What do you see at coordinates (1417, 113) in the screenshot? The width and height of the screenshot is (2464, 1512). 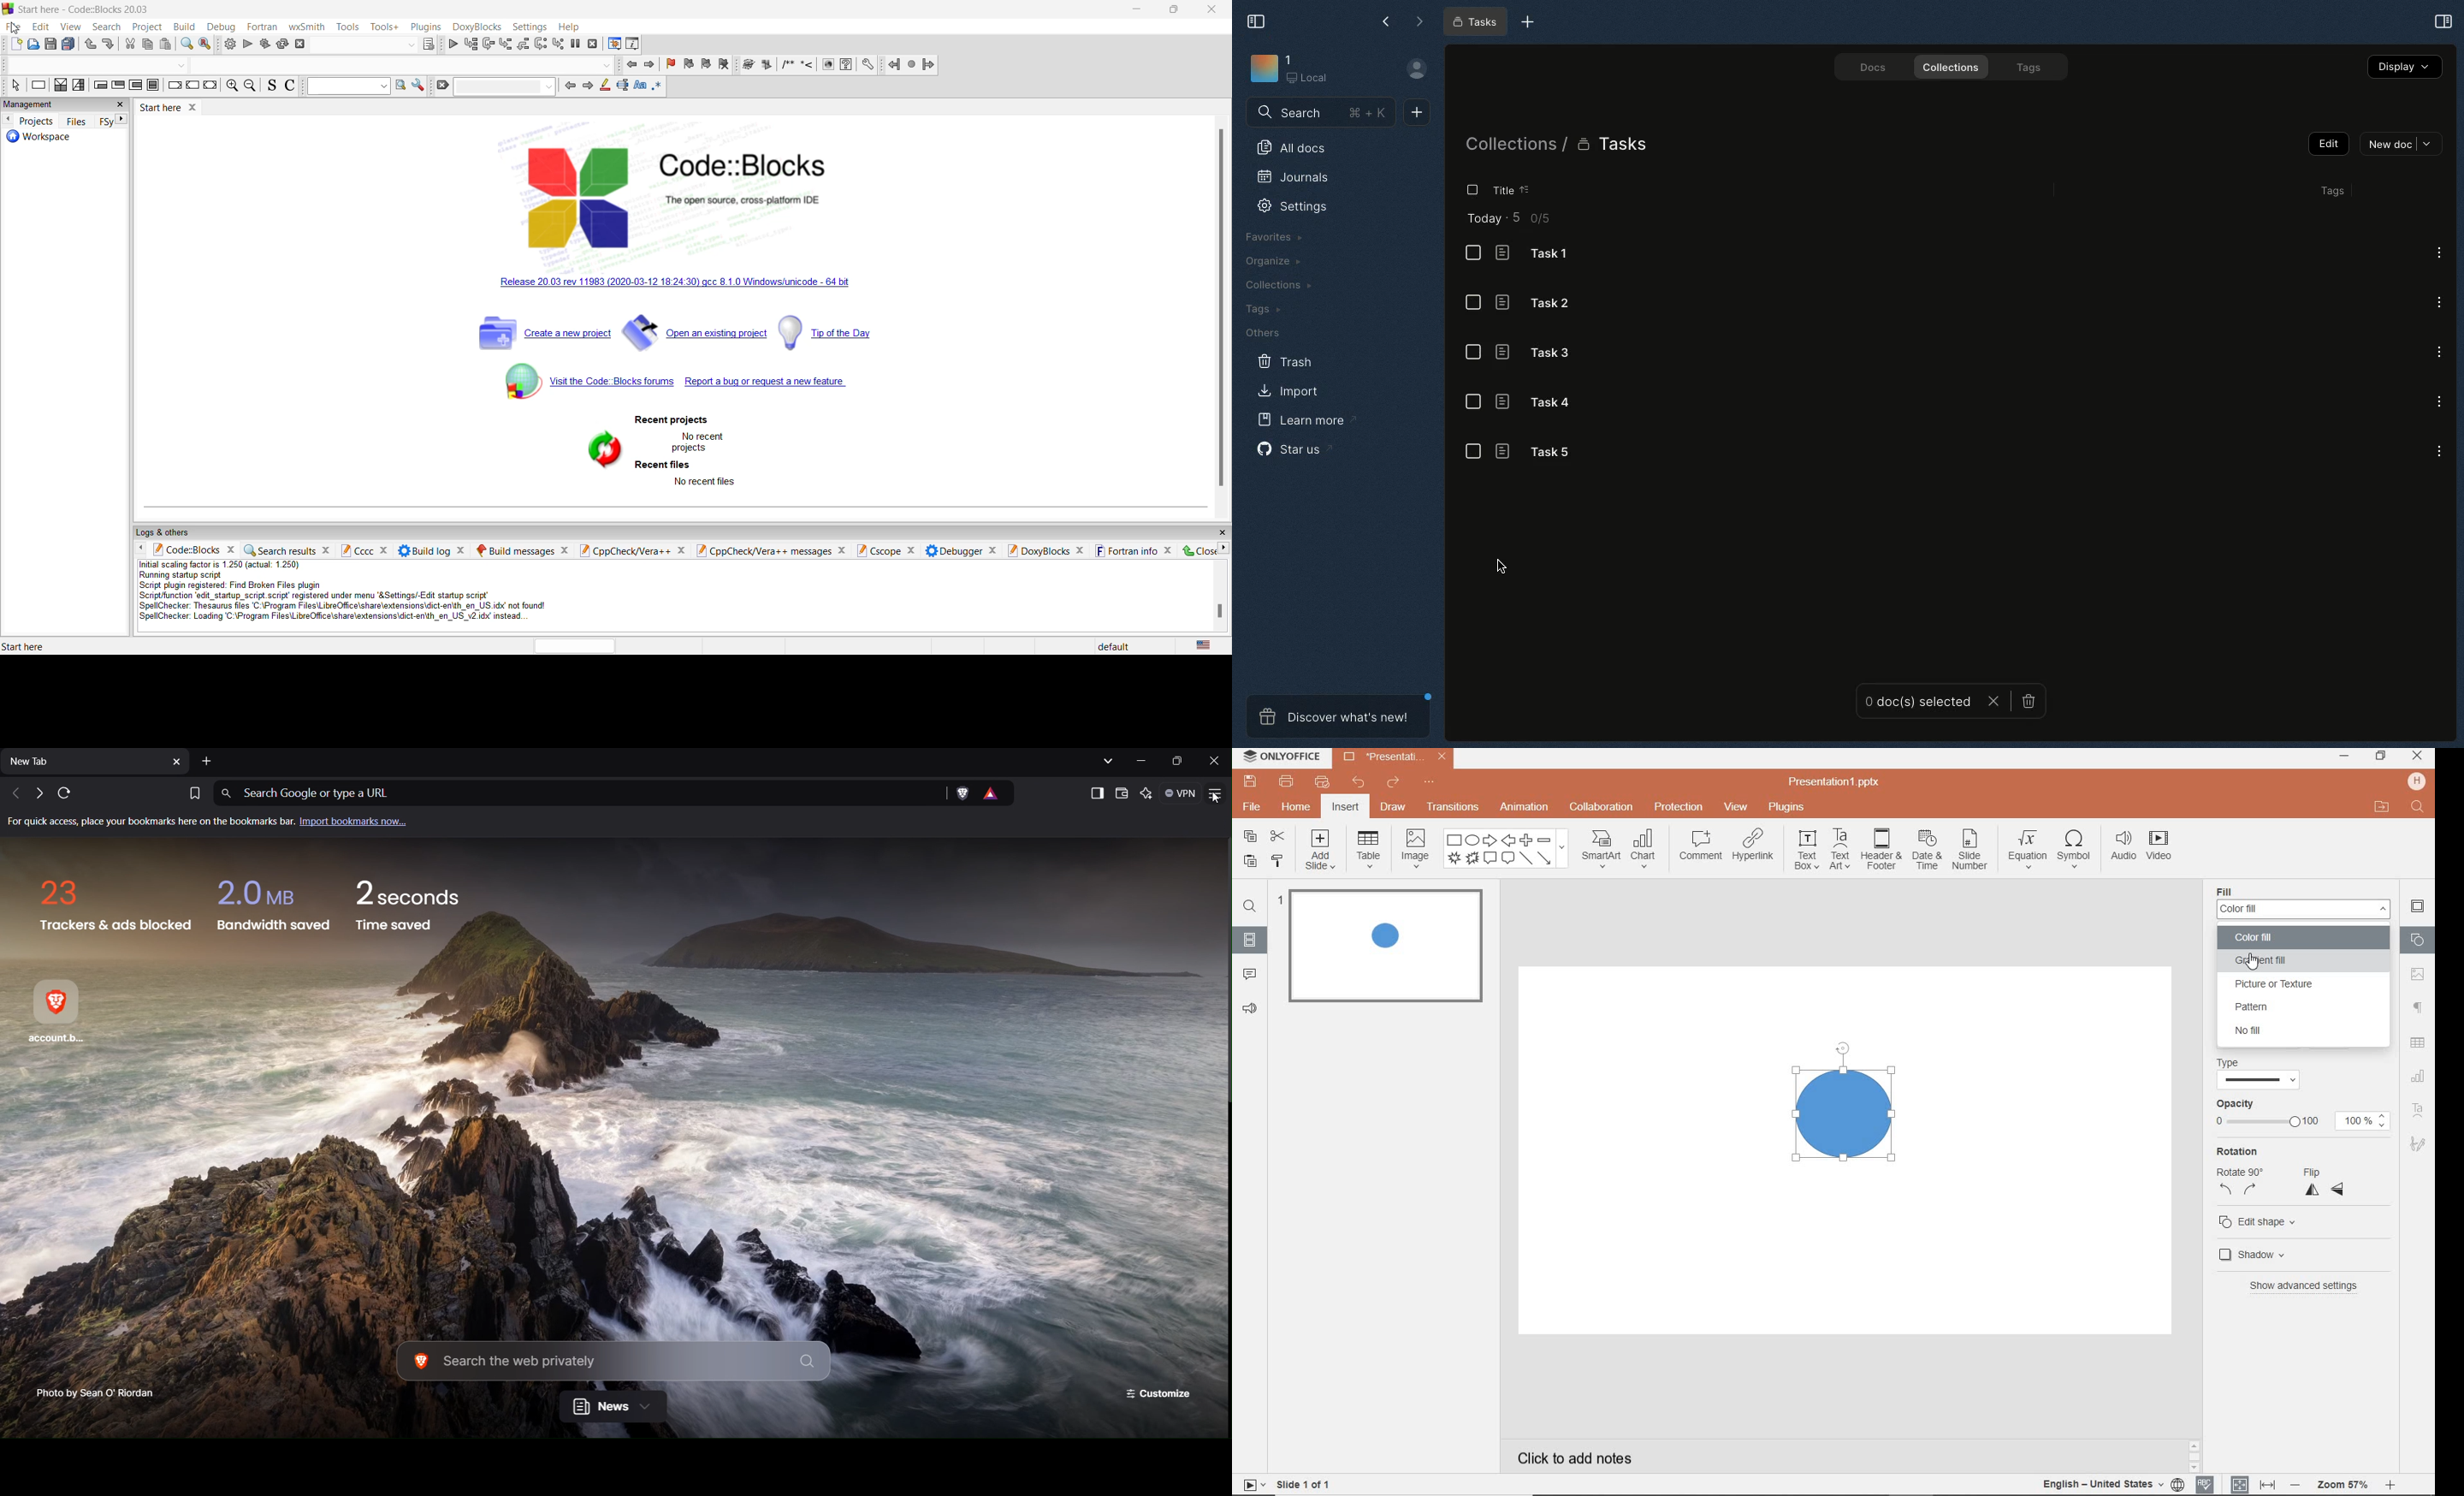 I see `New document` at bounding box center [1417, 113].